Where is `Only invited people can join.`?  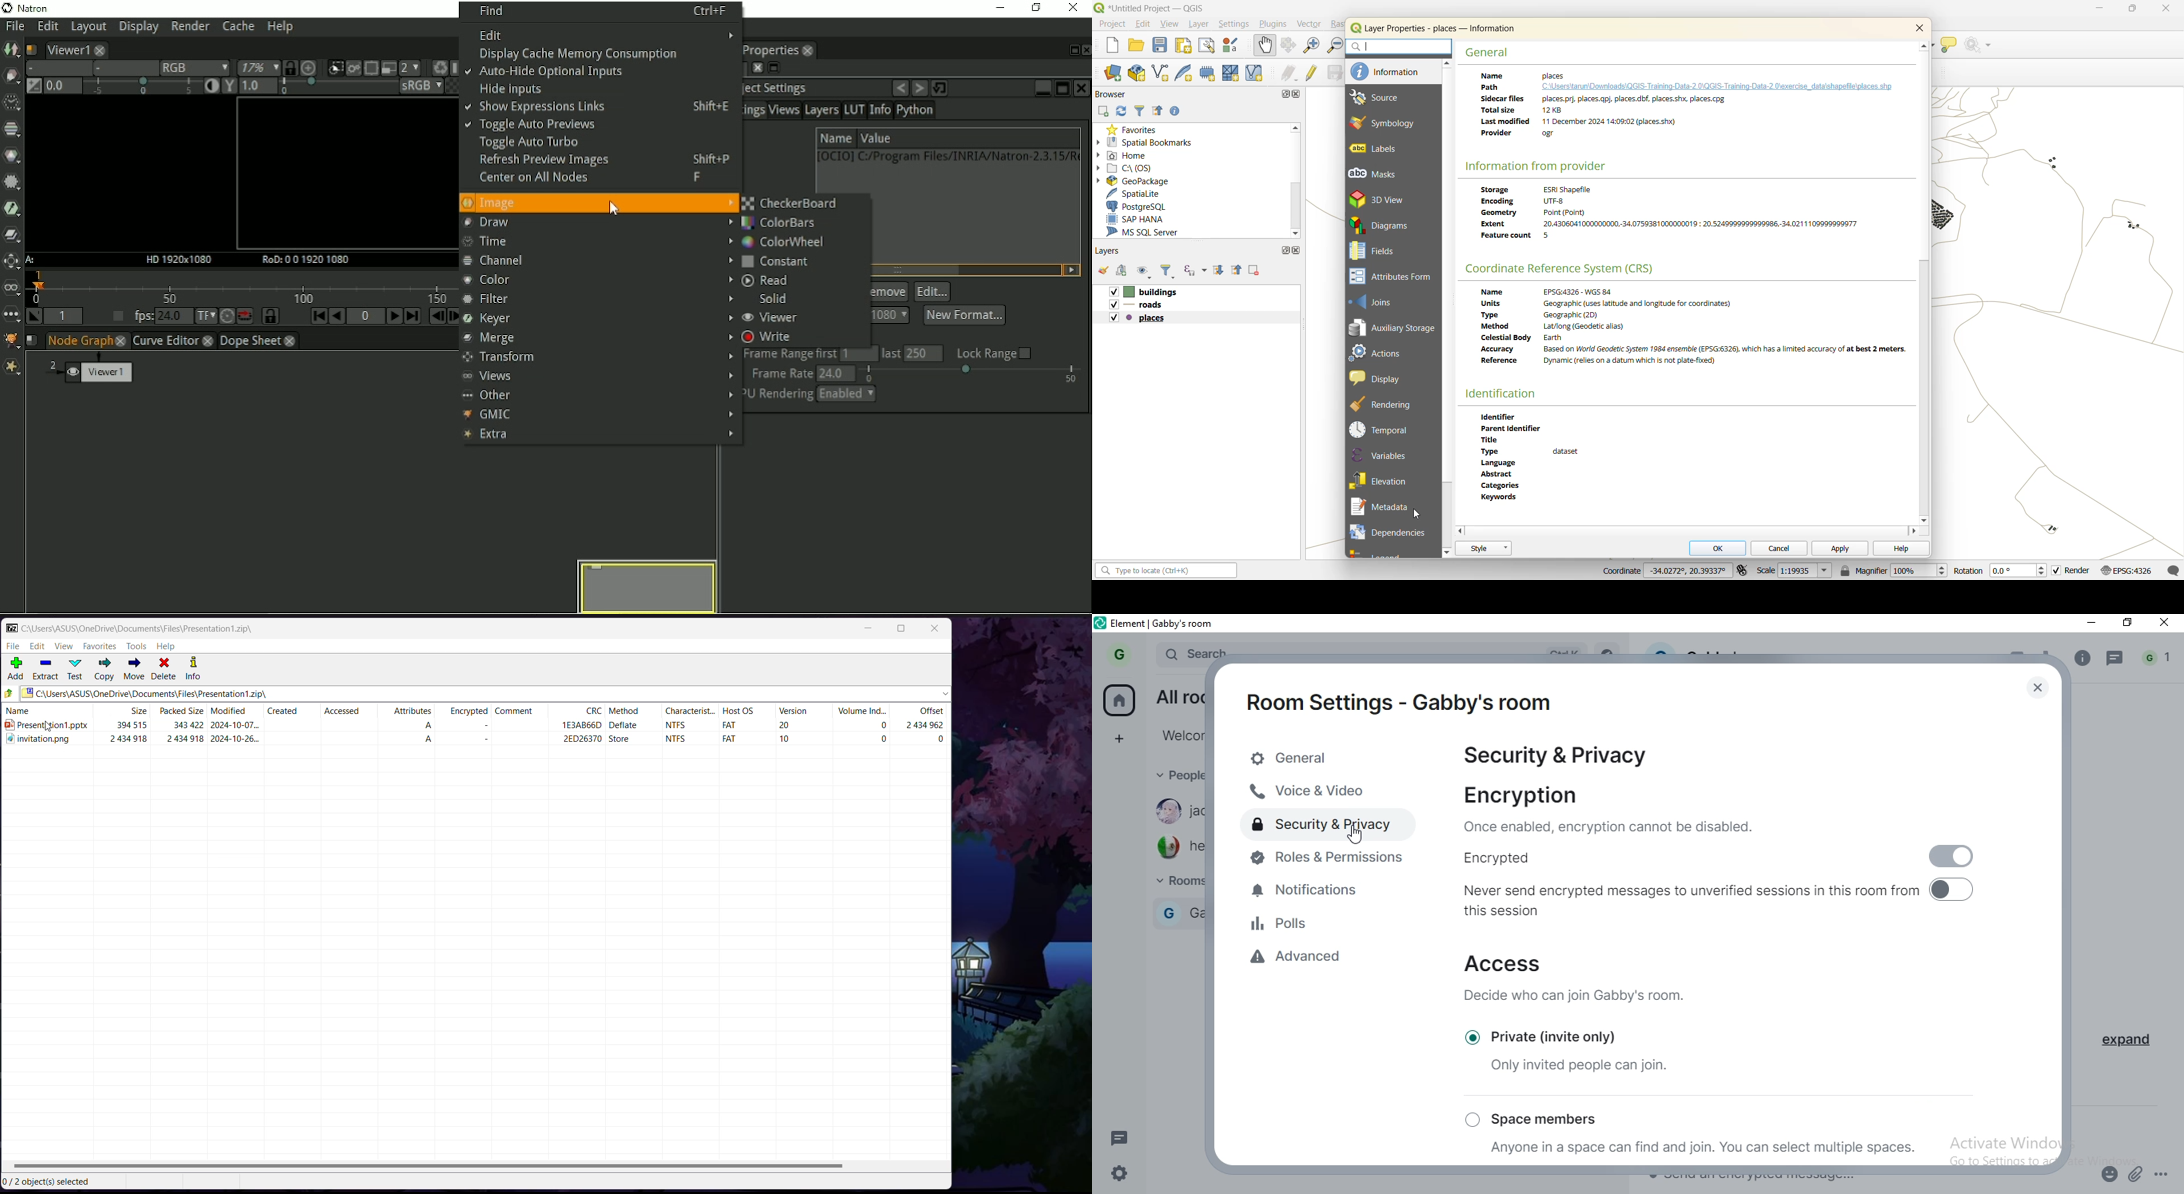
Only invited people can join. is located at coordinates (1580, 1065).